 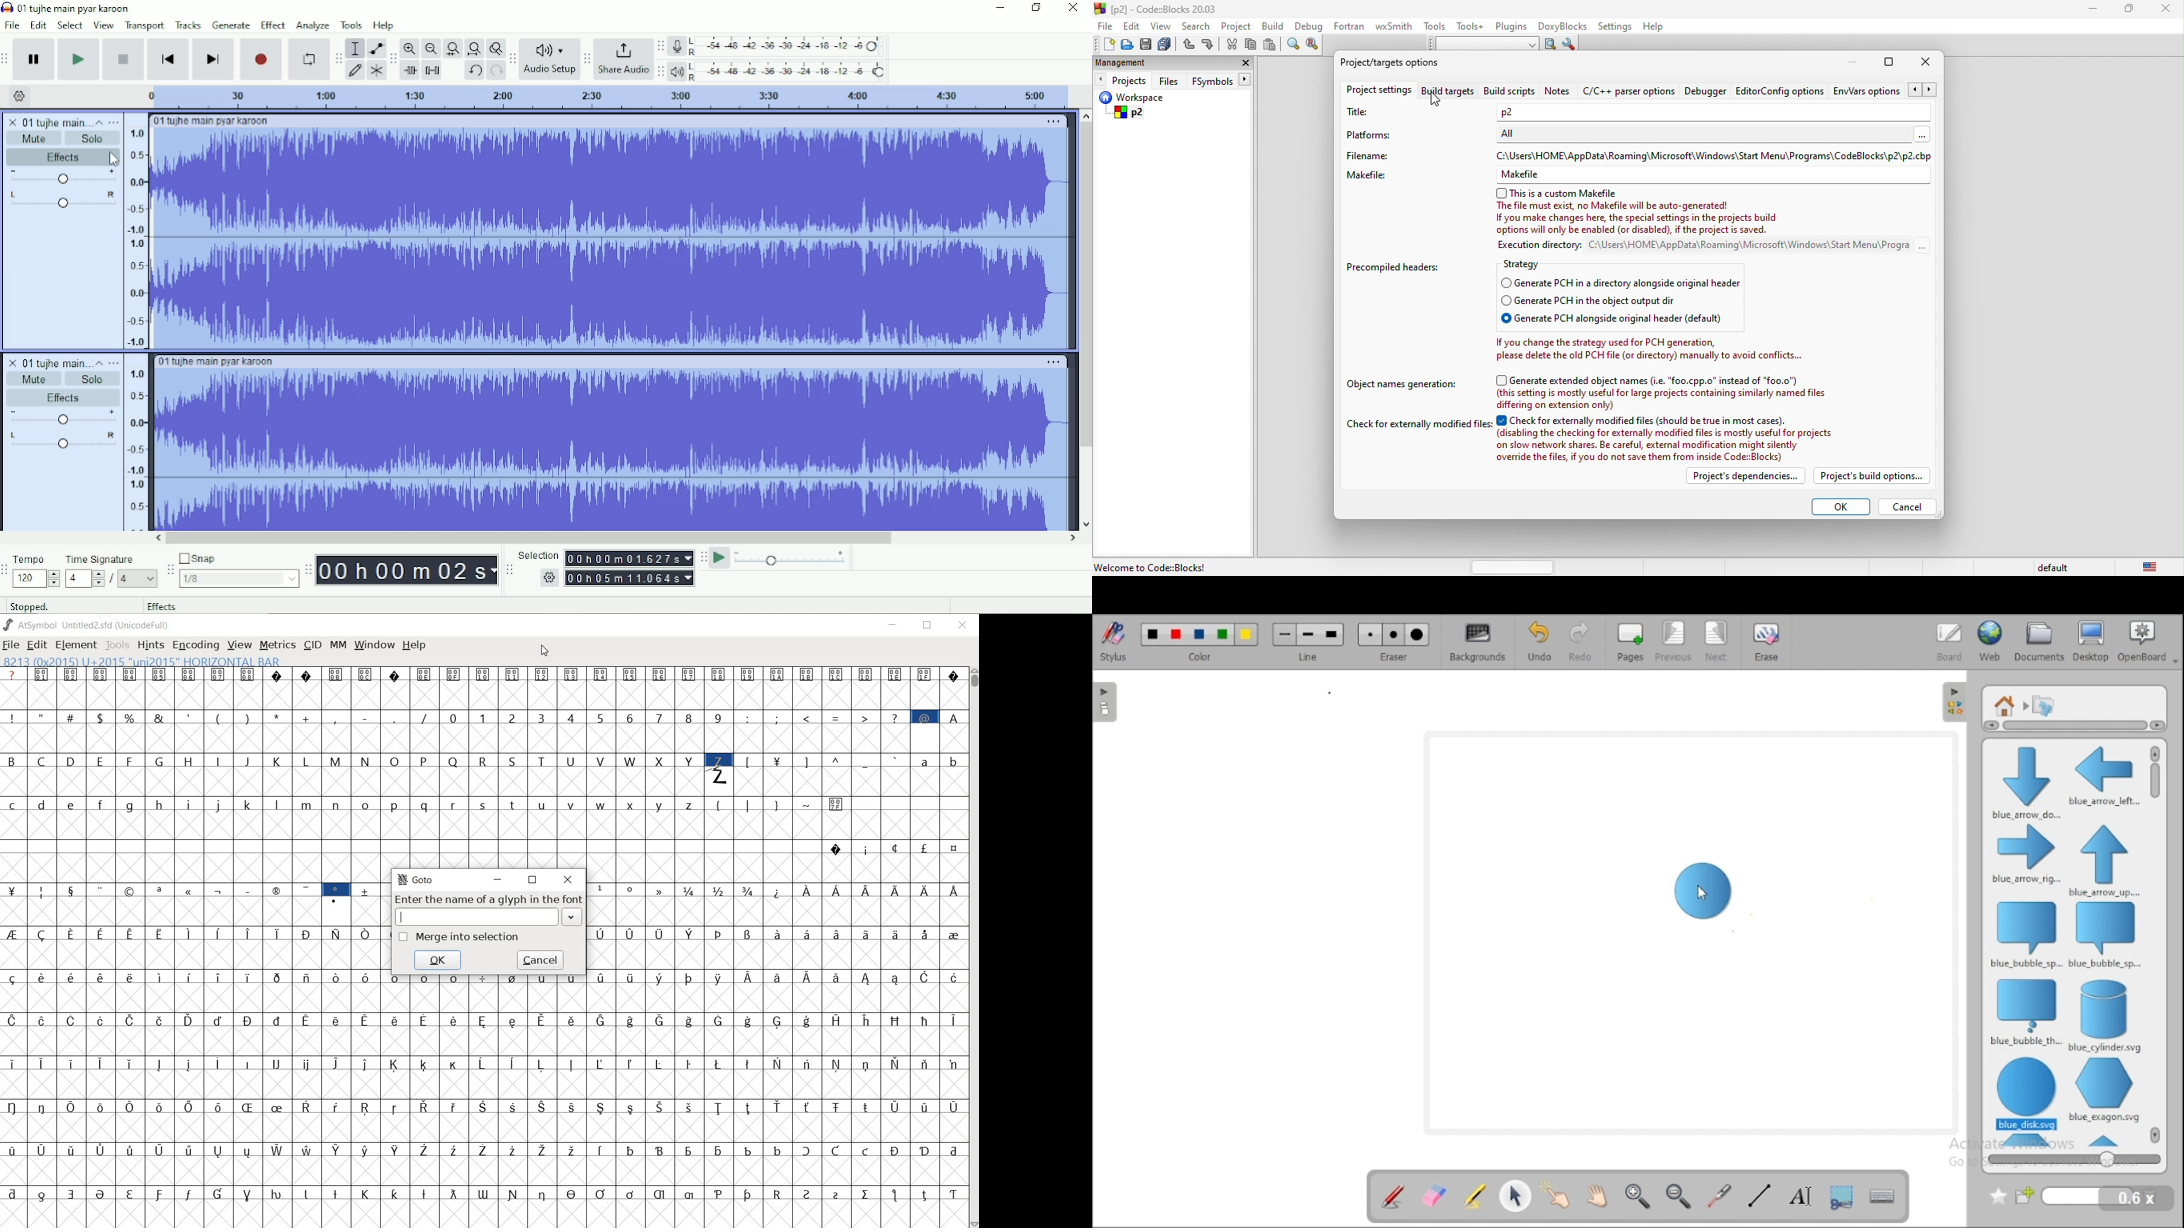 What do you see at coordinates (1157, 9) in the screenshot?
I see `[p2] - Code=Blocks 20.03` at bounding box center [1157, 9].